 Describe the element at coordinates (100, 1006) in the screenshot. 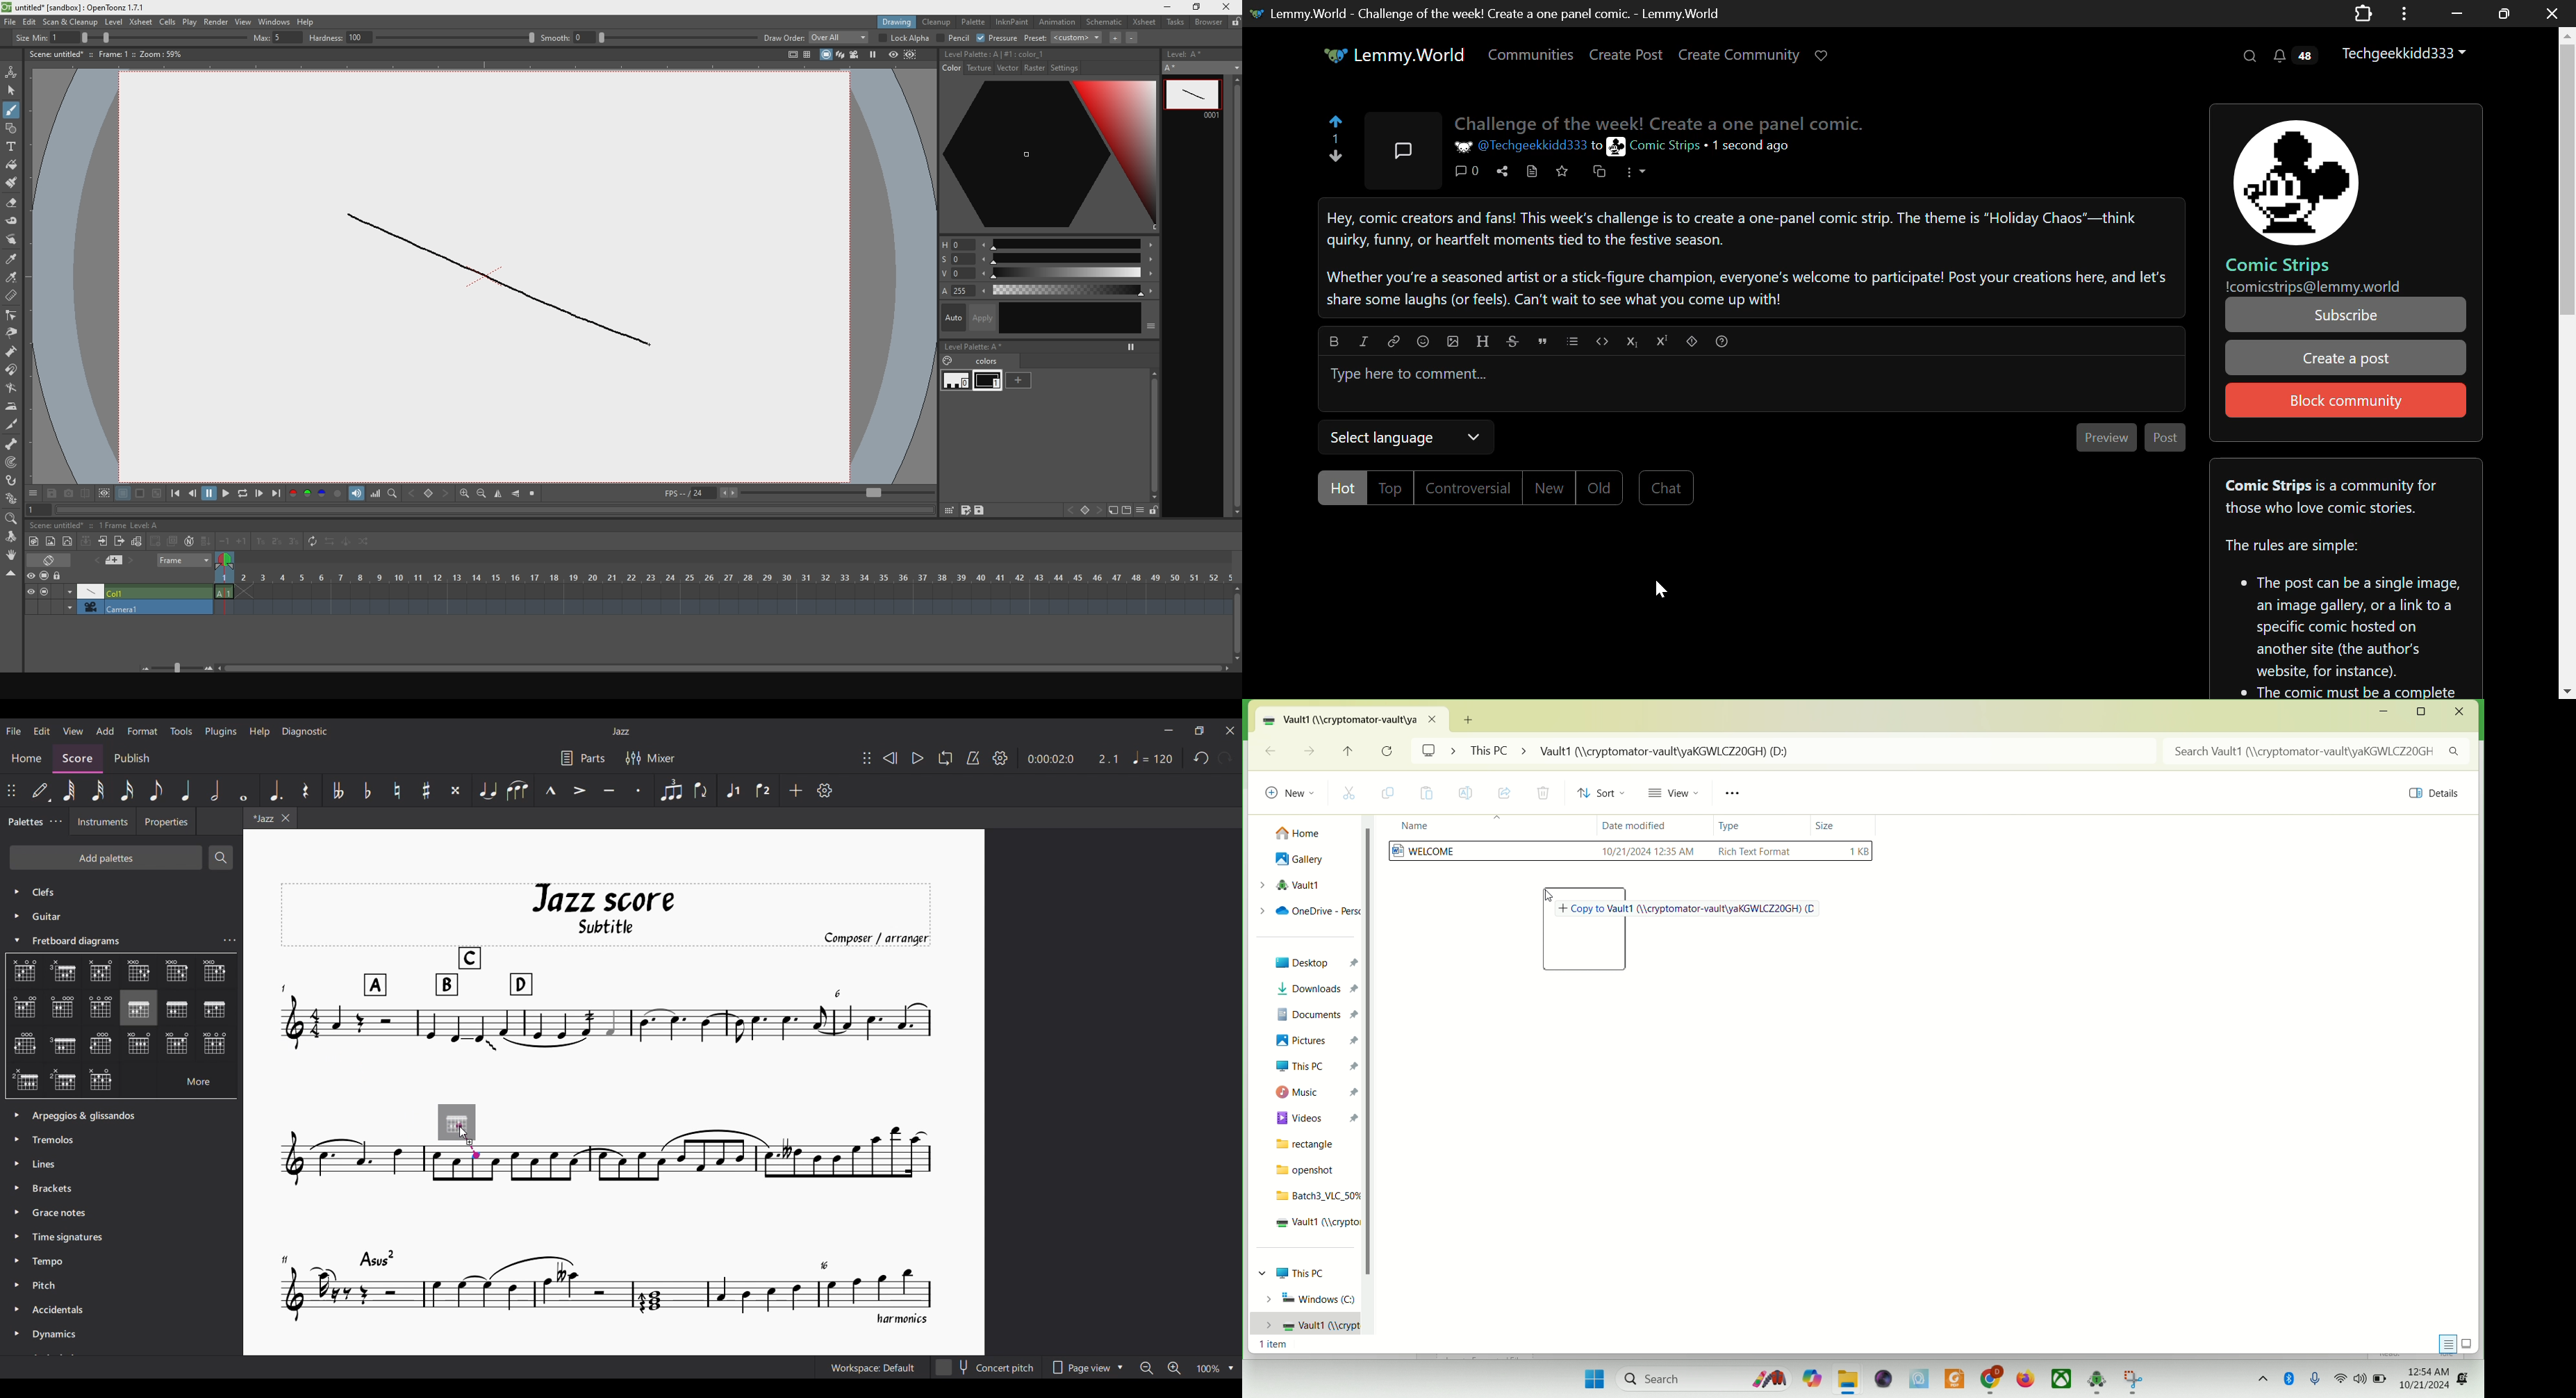

I see `Chart 8` at that location.